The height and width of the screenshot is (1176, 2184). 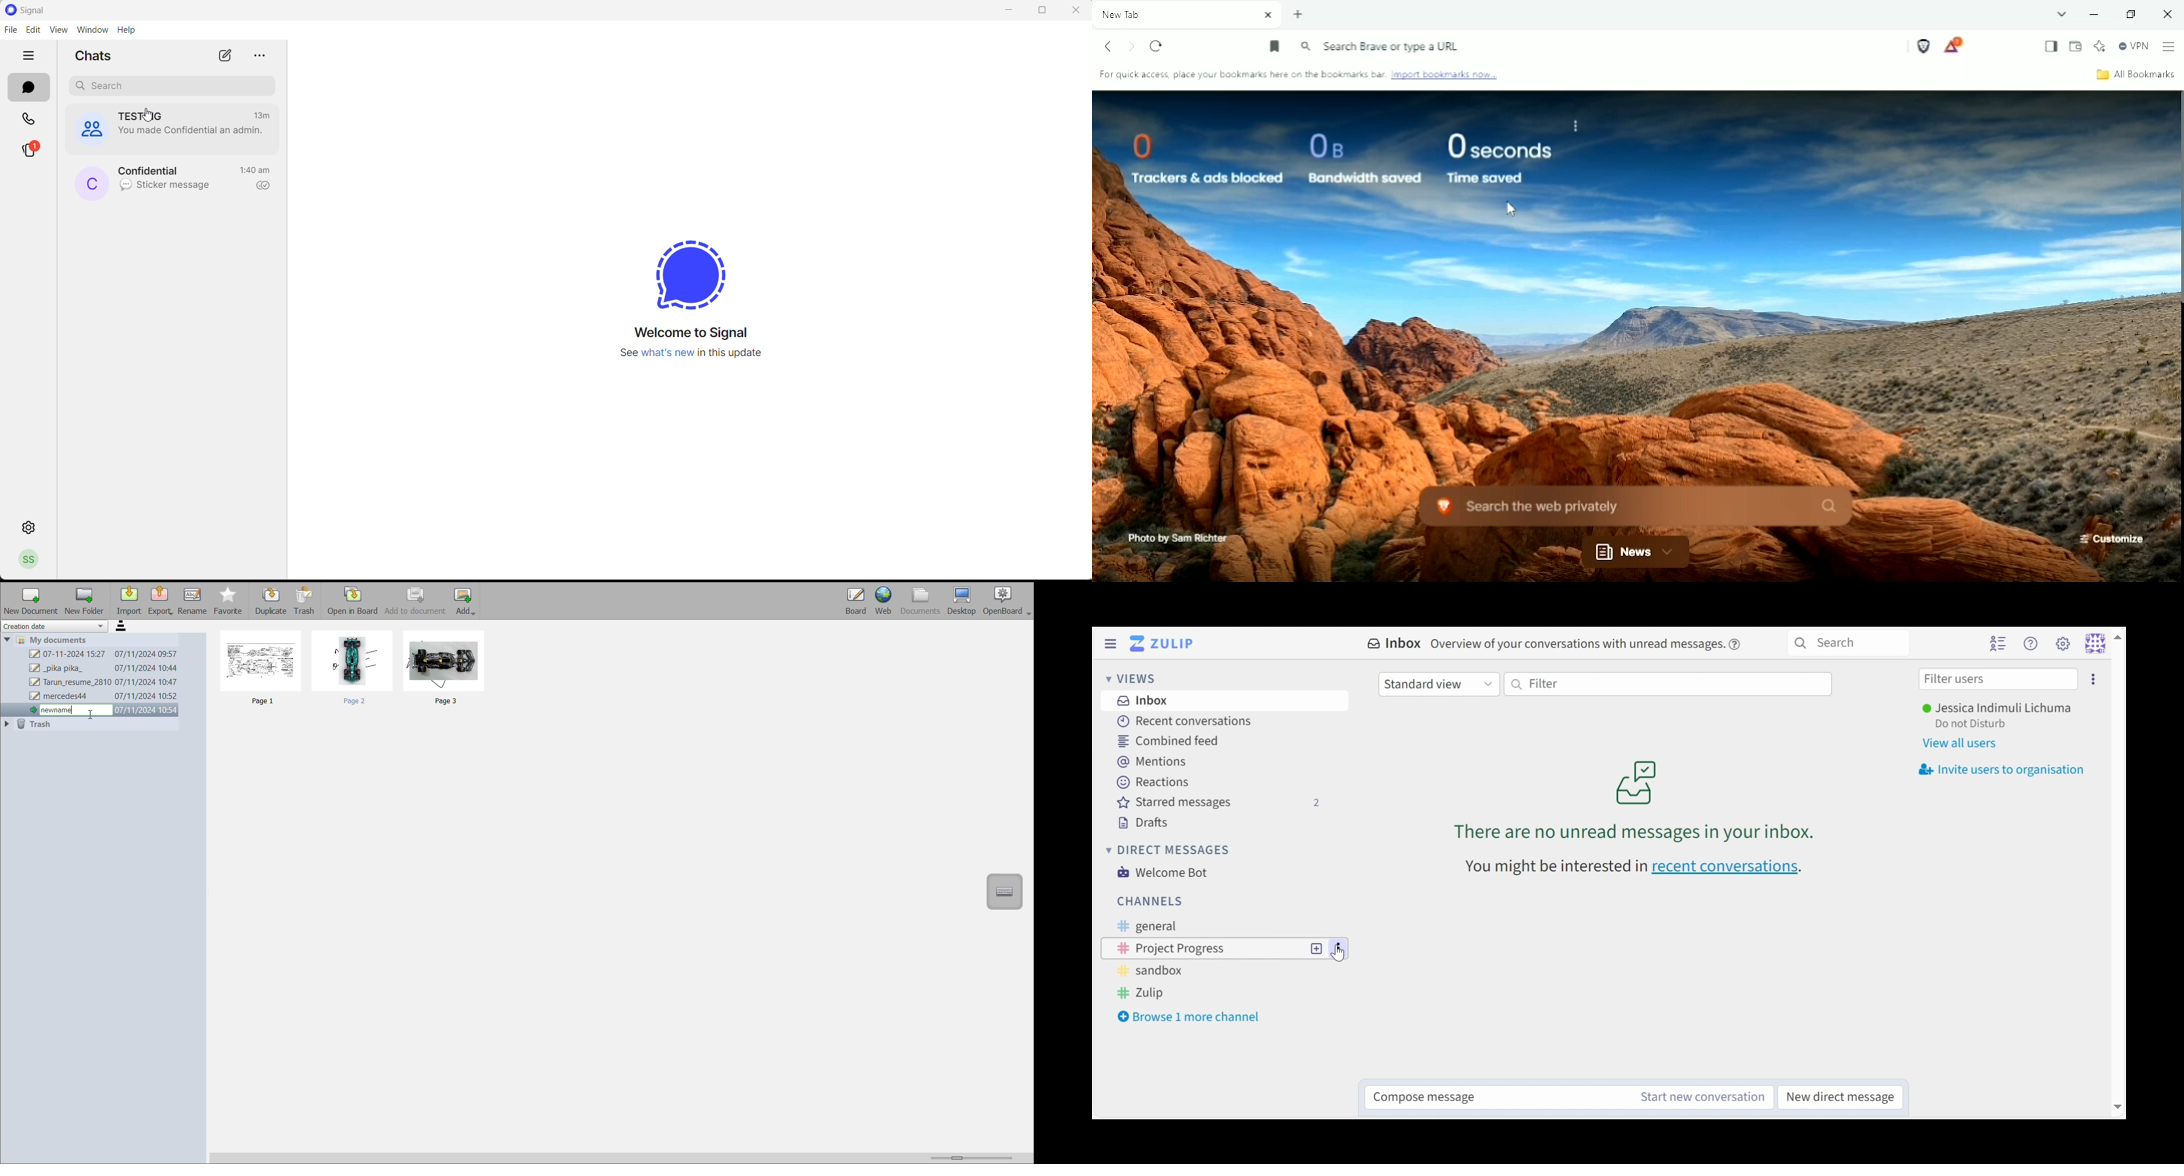 I want to click on Main menu, so click(x=2064, y=643).